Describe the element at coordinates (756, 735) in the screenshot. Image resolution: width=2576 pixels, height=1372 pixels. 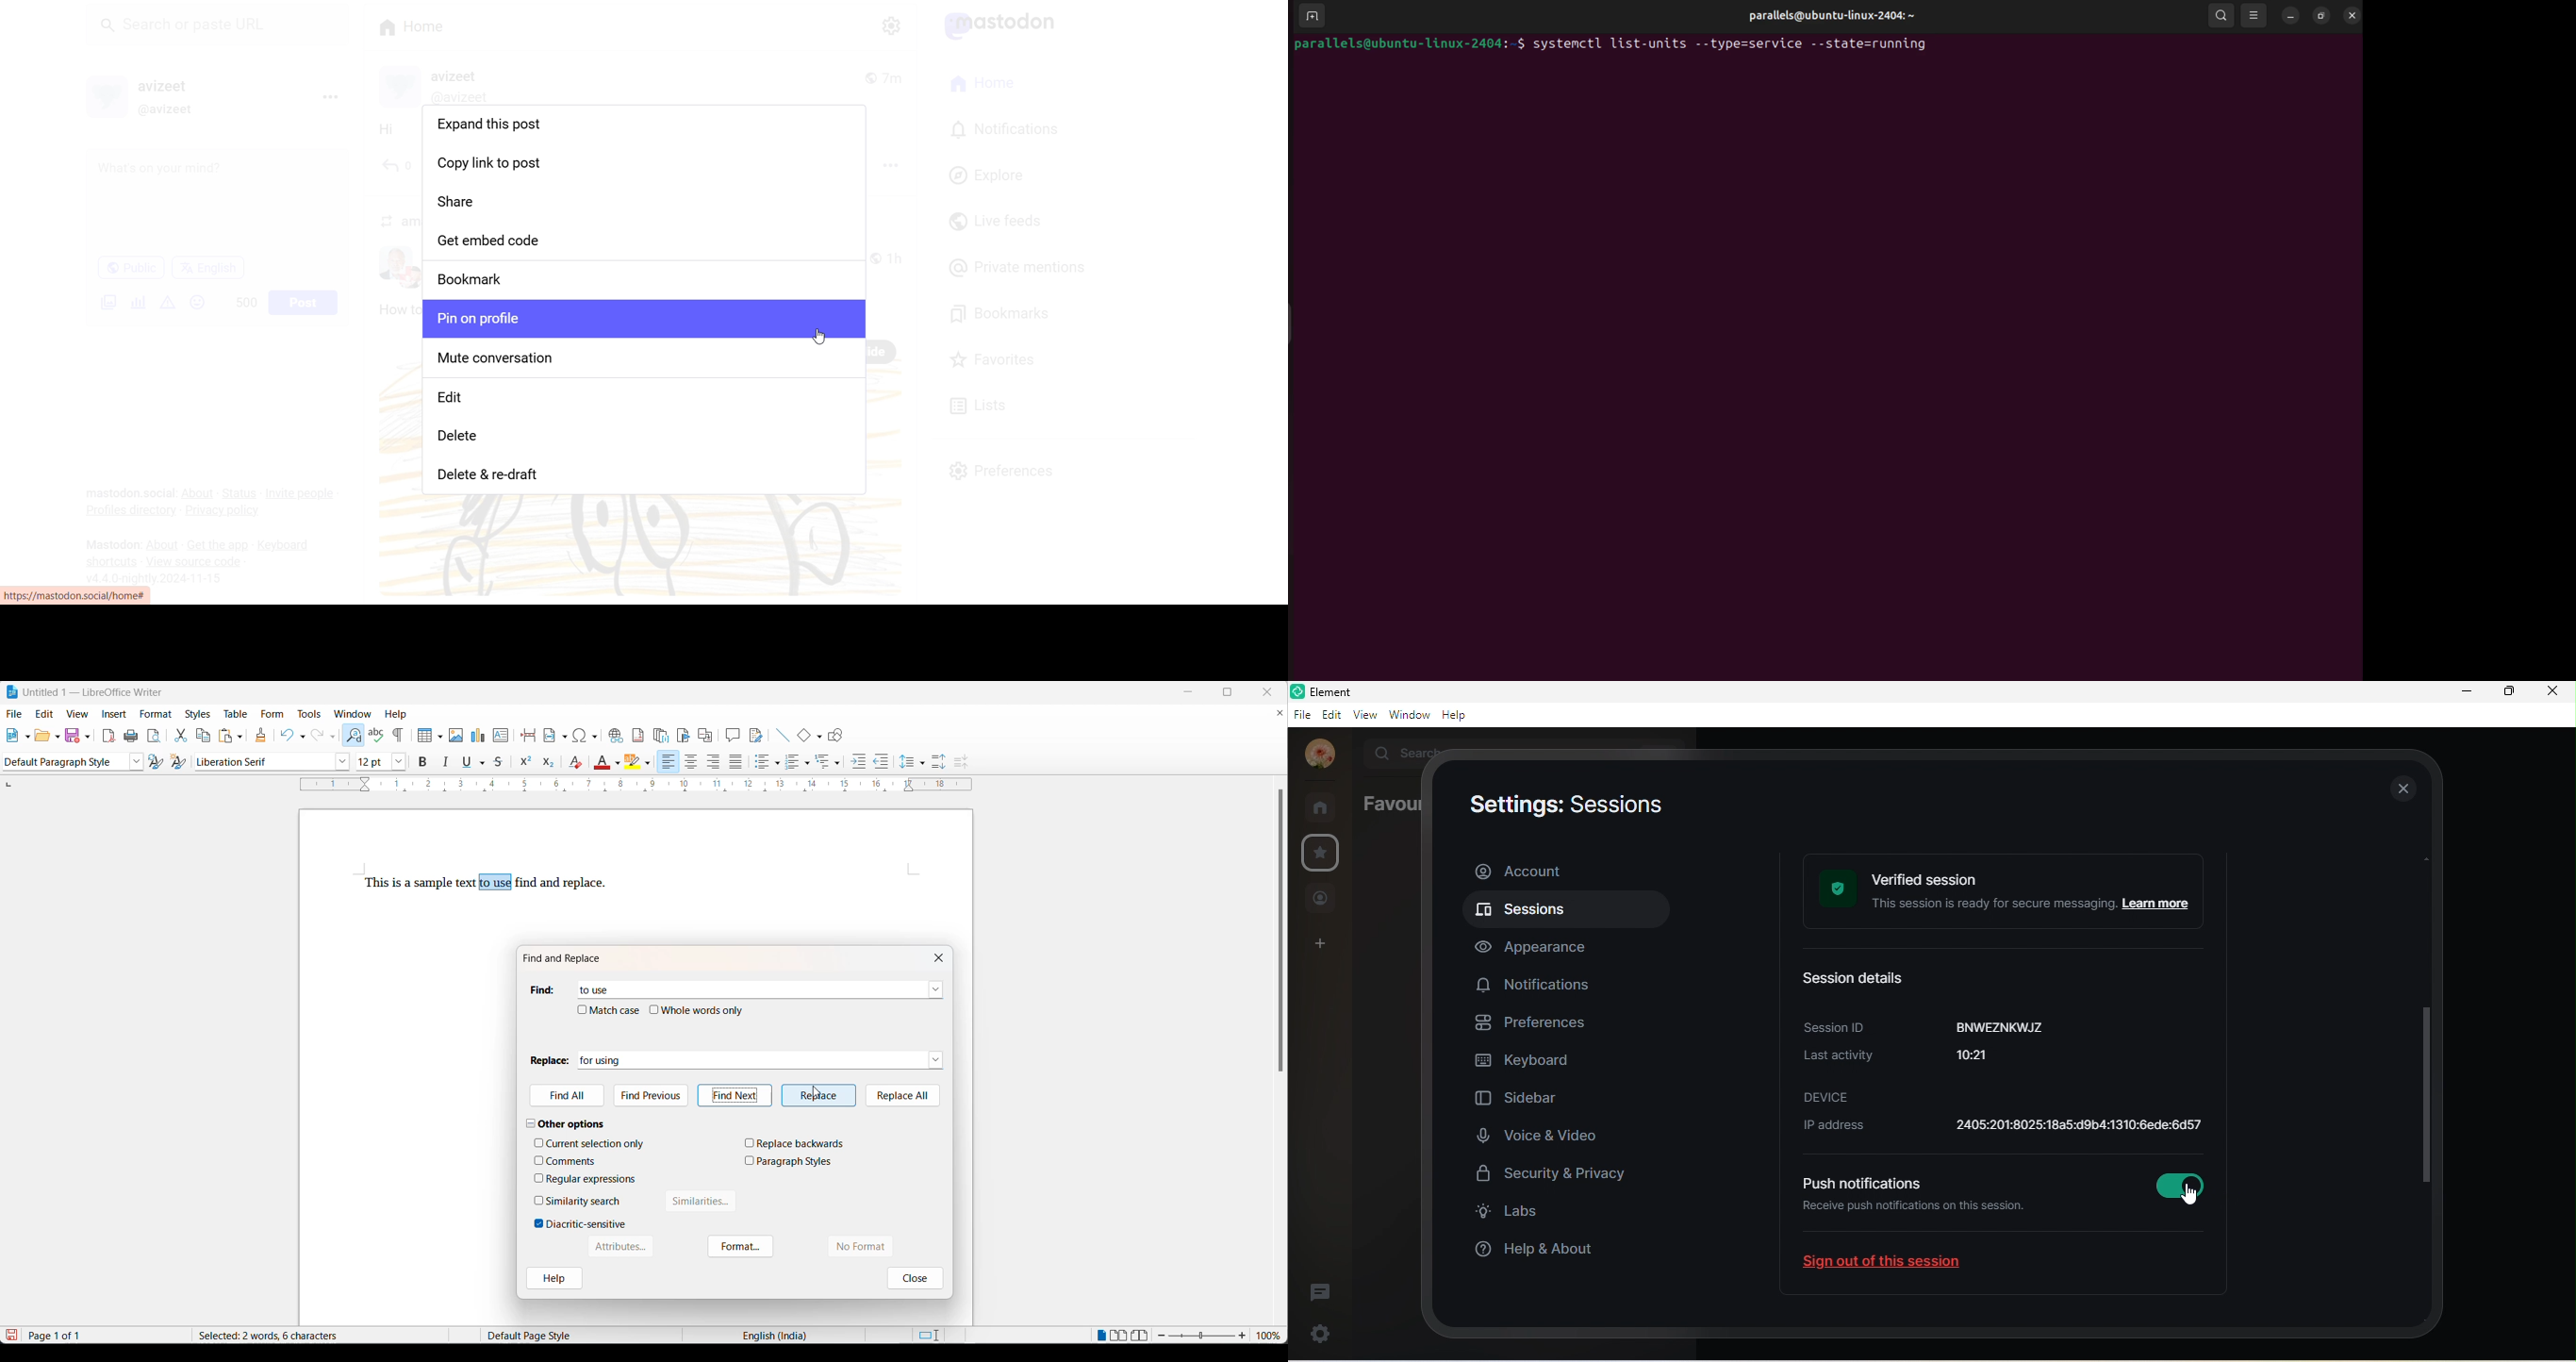
I see `show track changes functions` at that location.